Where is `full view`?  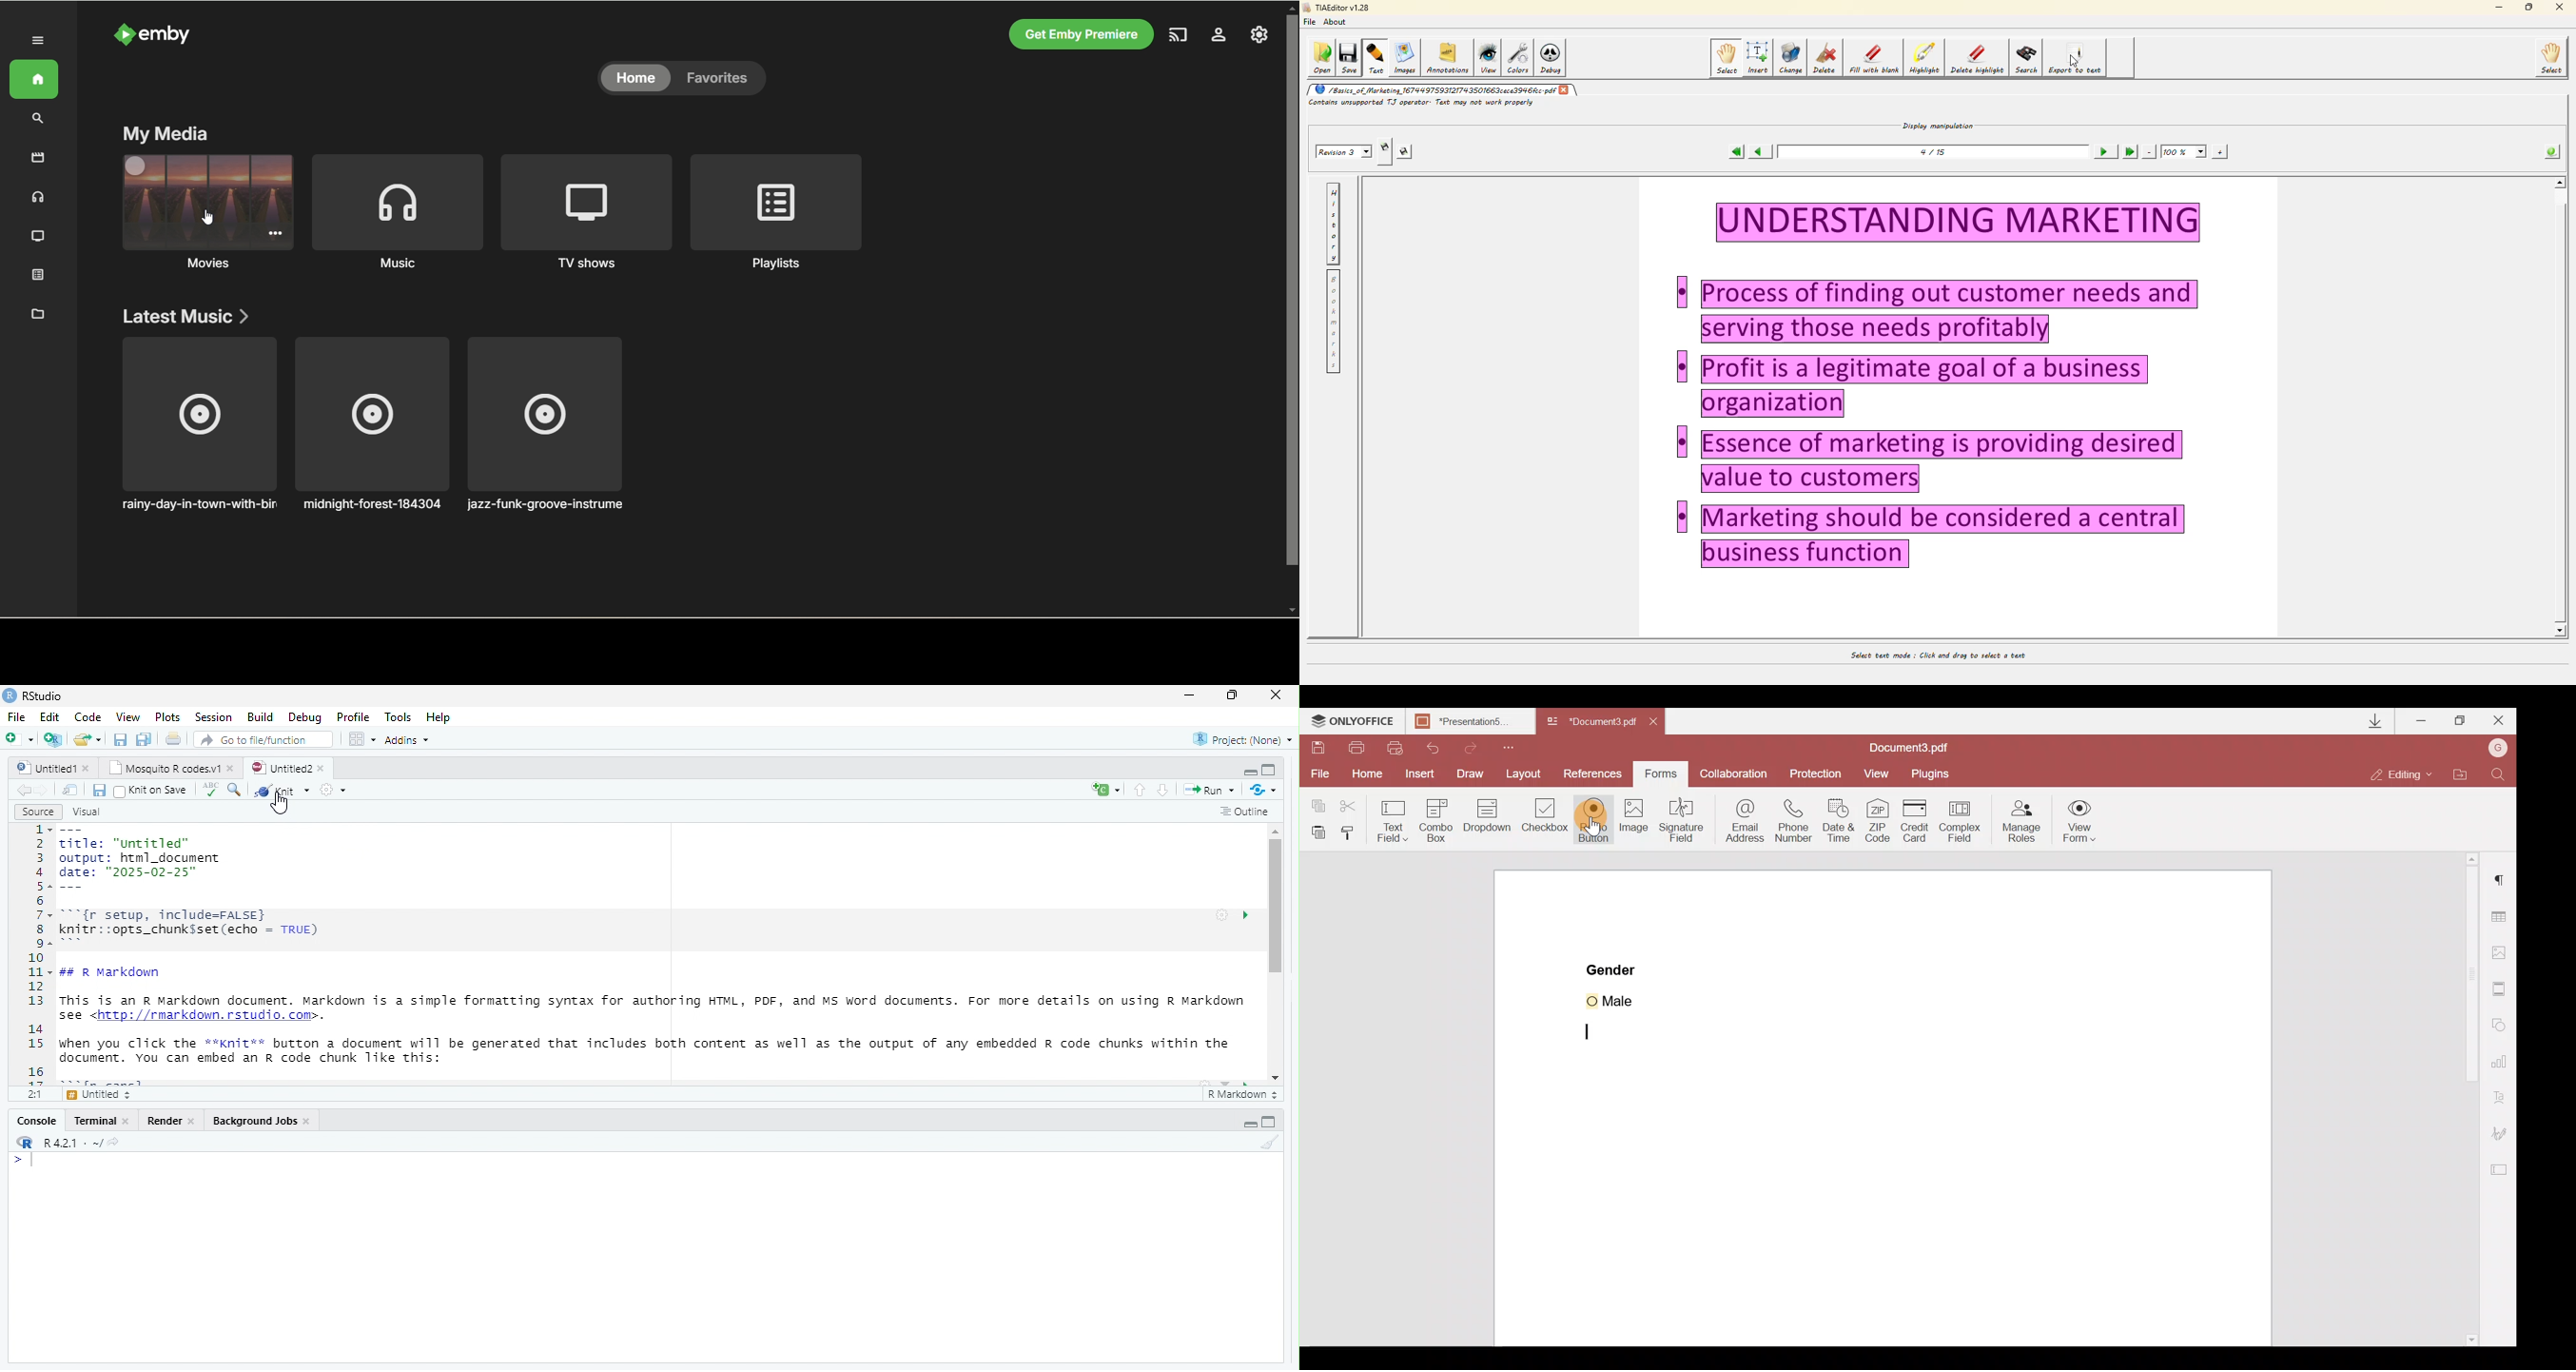 full view is located at coordinates (1269, 1122).